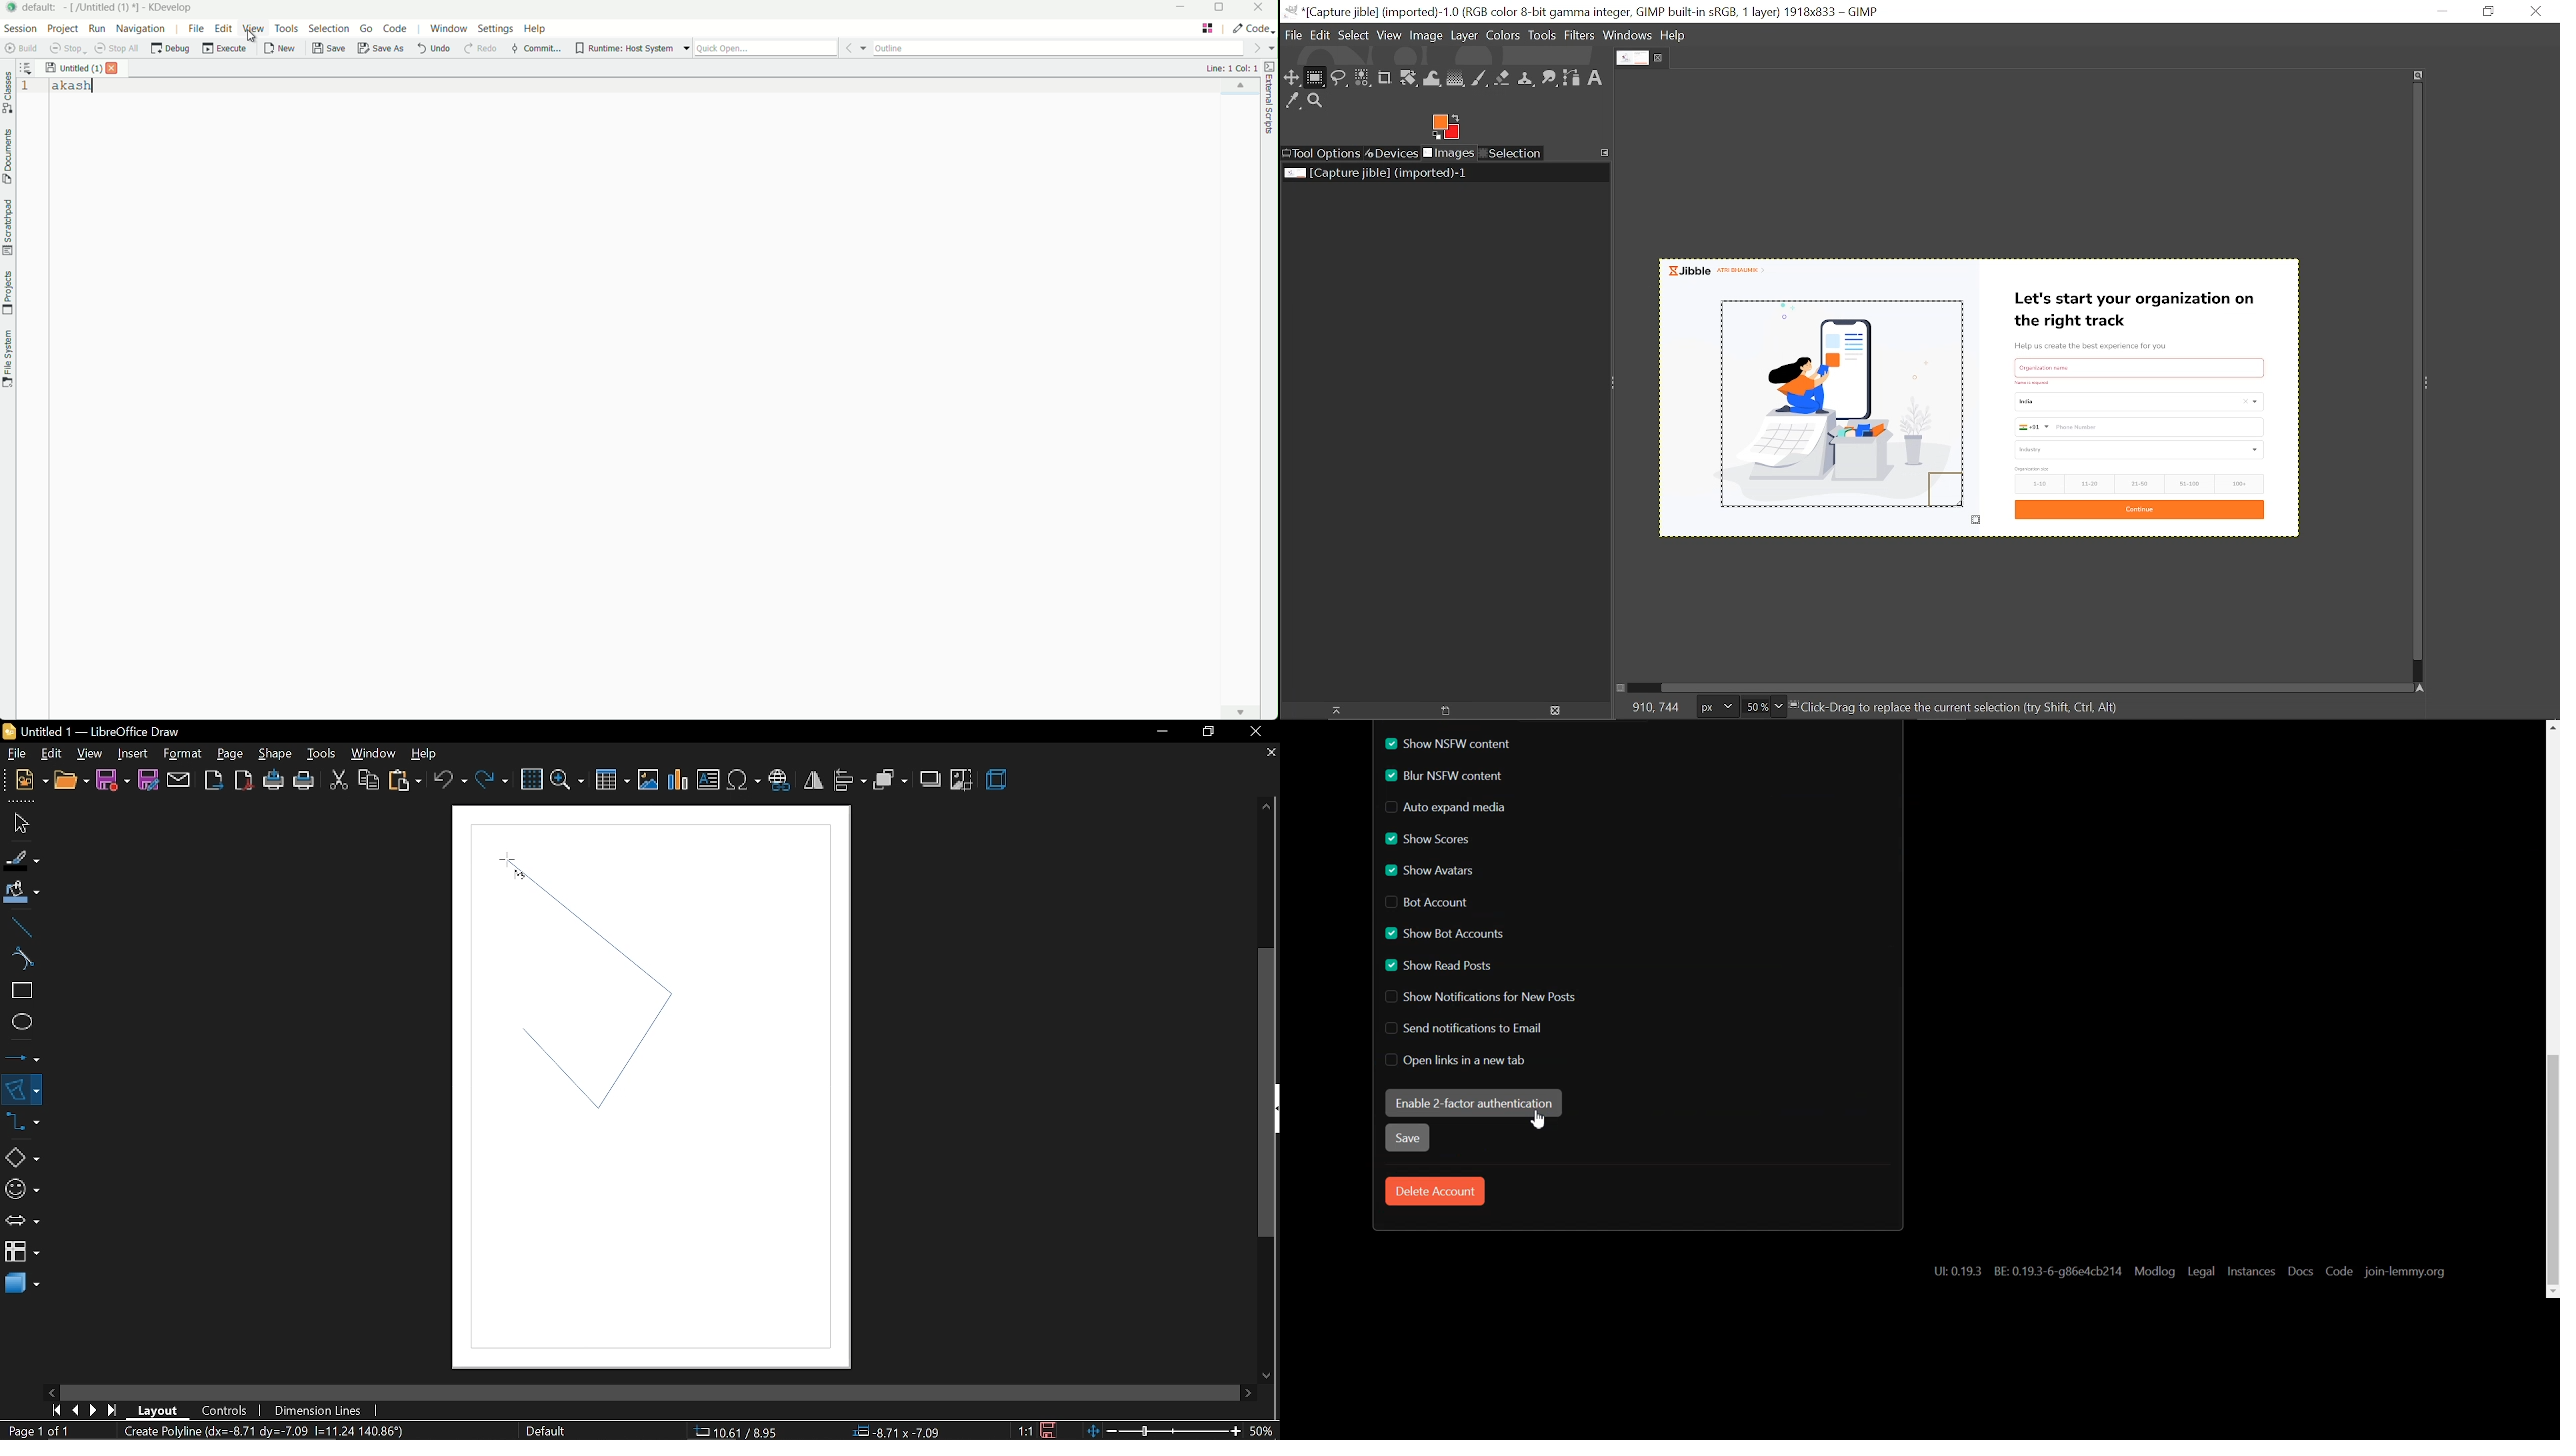  What do you see at coordinates (742, 1431) in the screenshot?
I see `co-ordinate 22.70/12.93` at bounding box center [742, 1431].